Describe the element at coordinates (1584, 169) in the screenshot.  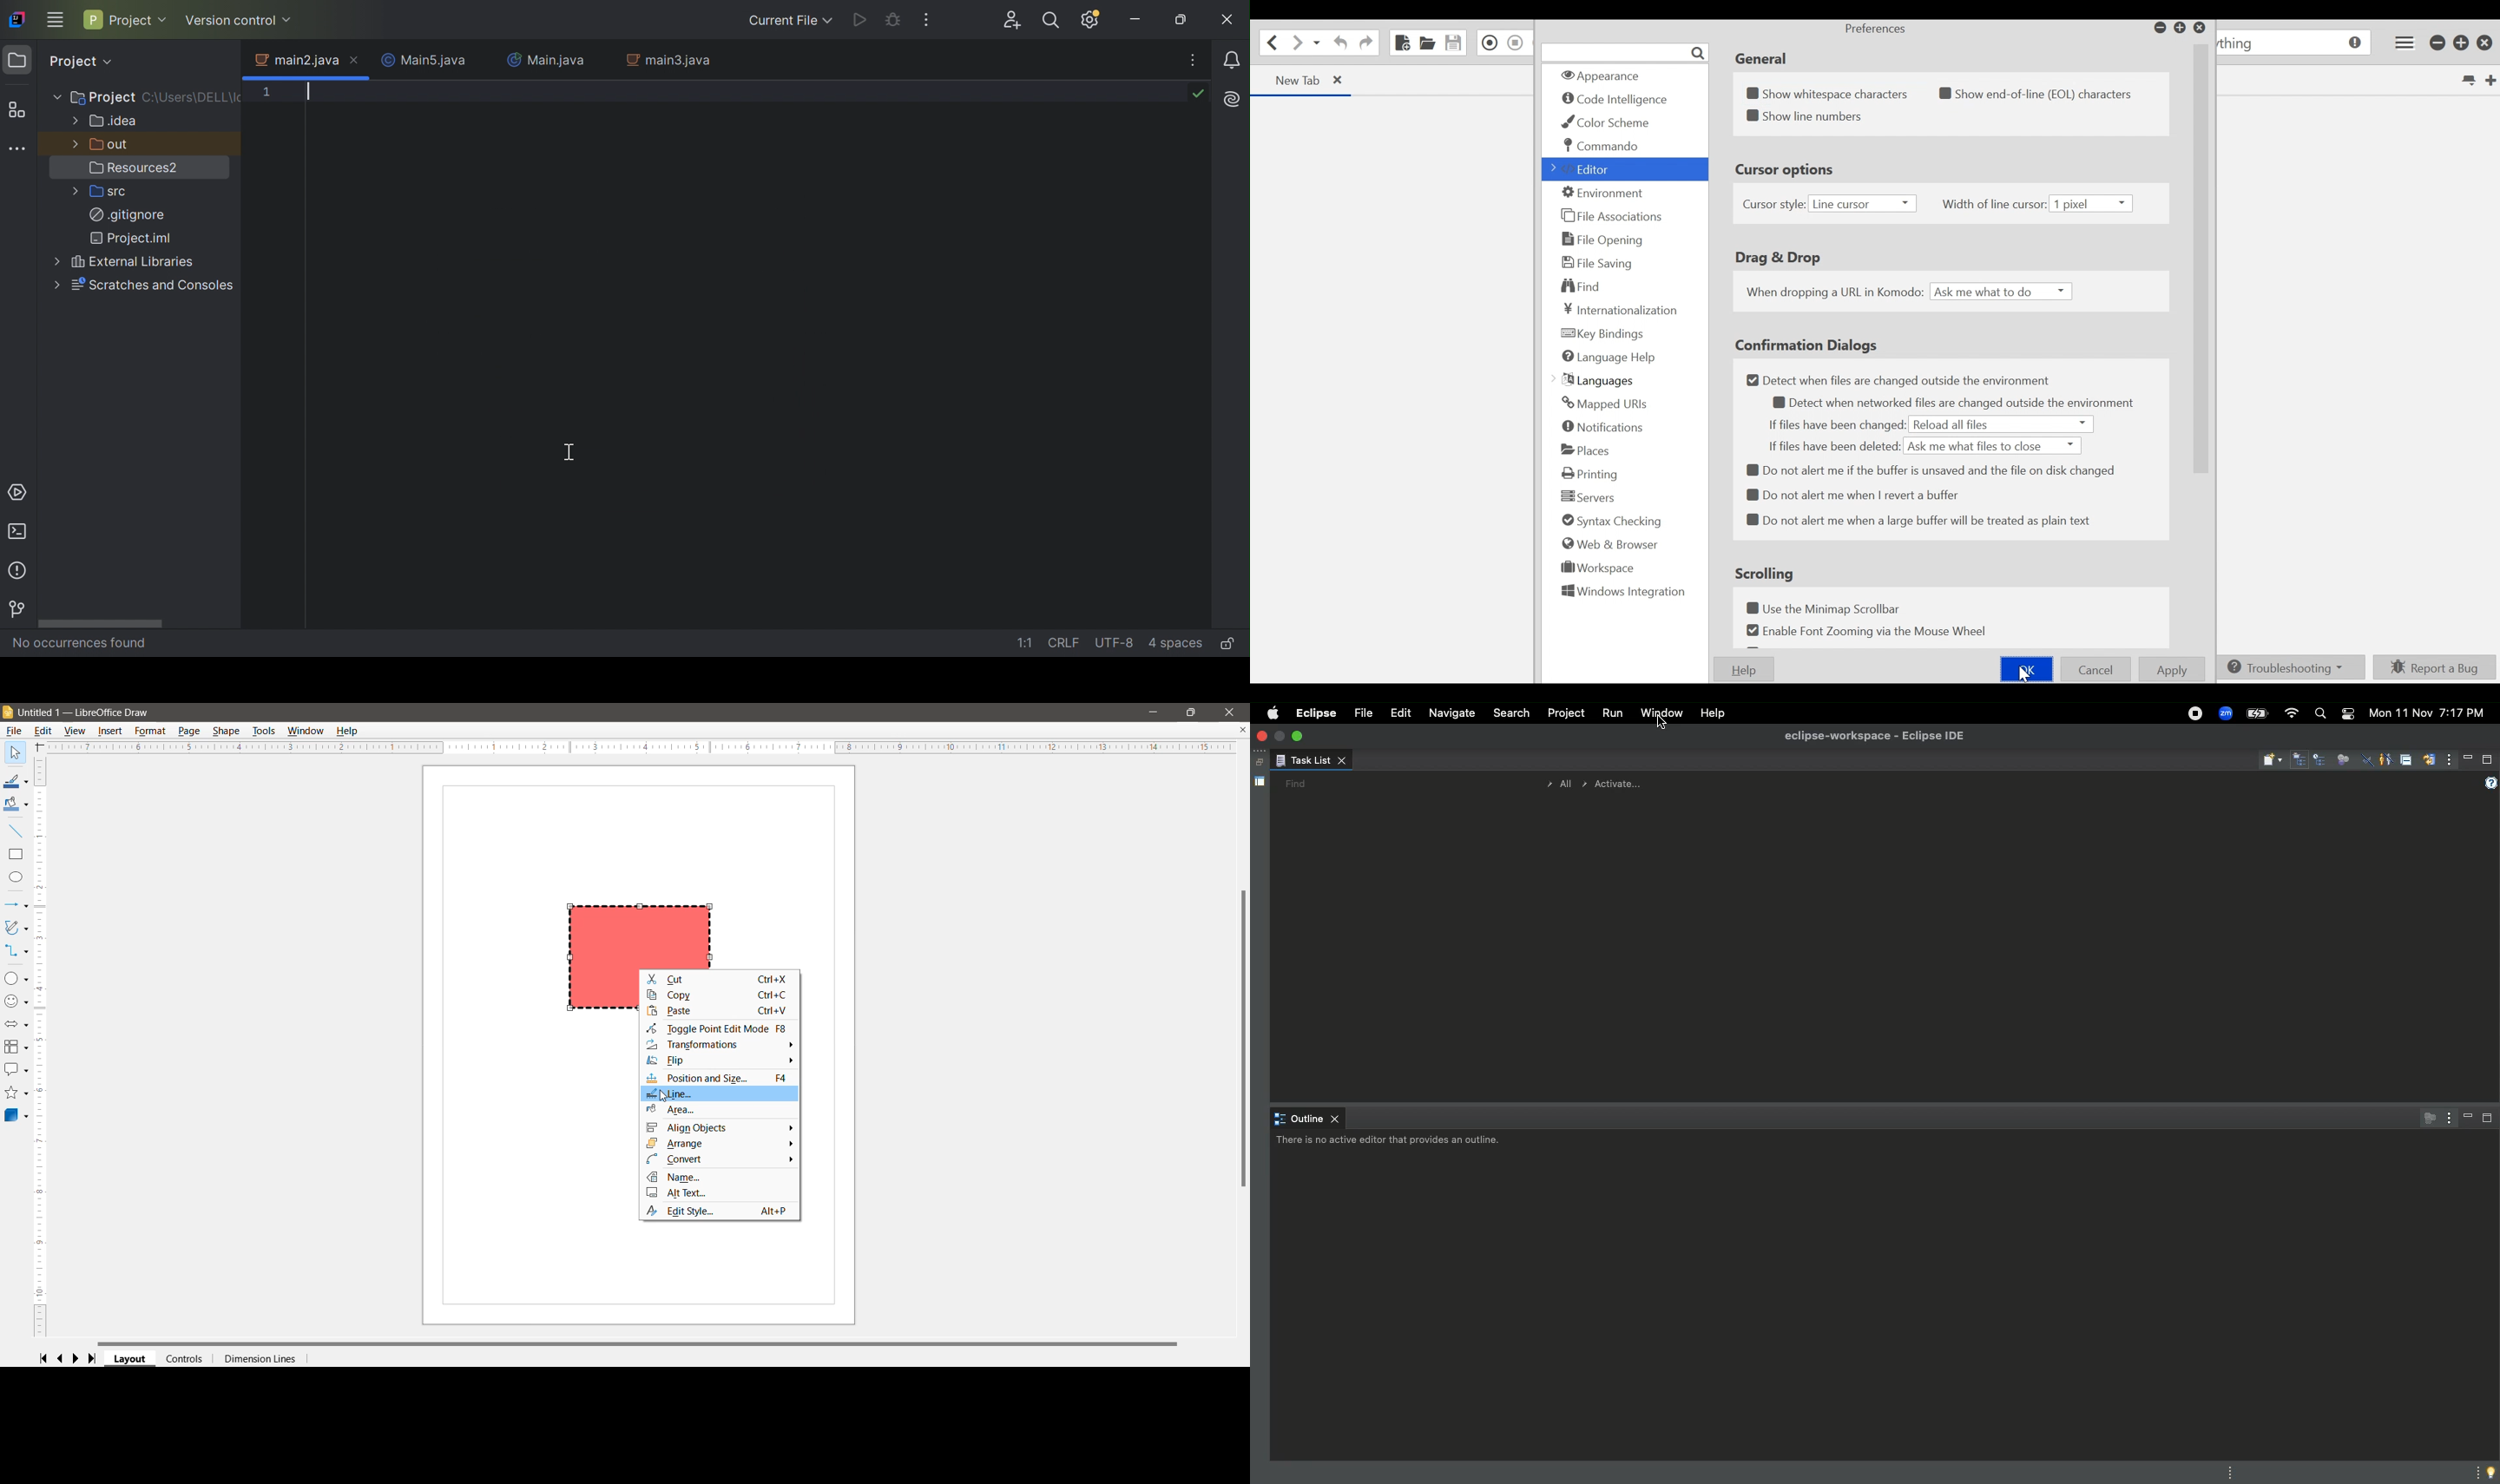
I see `Editor` at that location.